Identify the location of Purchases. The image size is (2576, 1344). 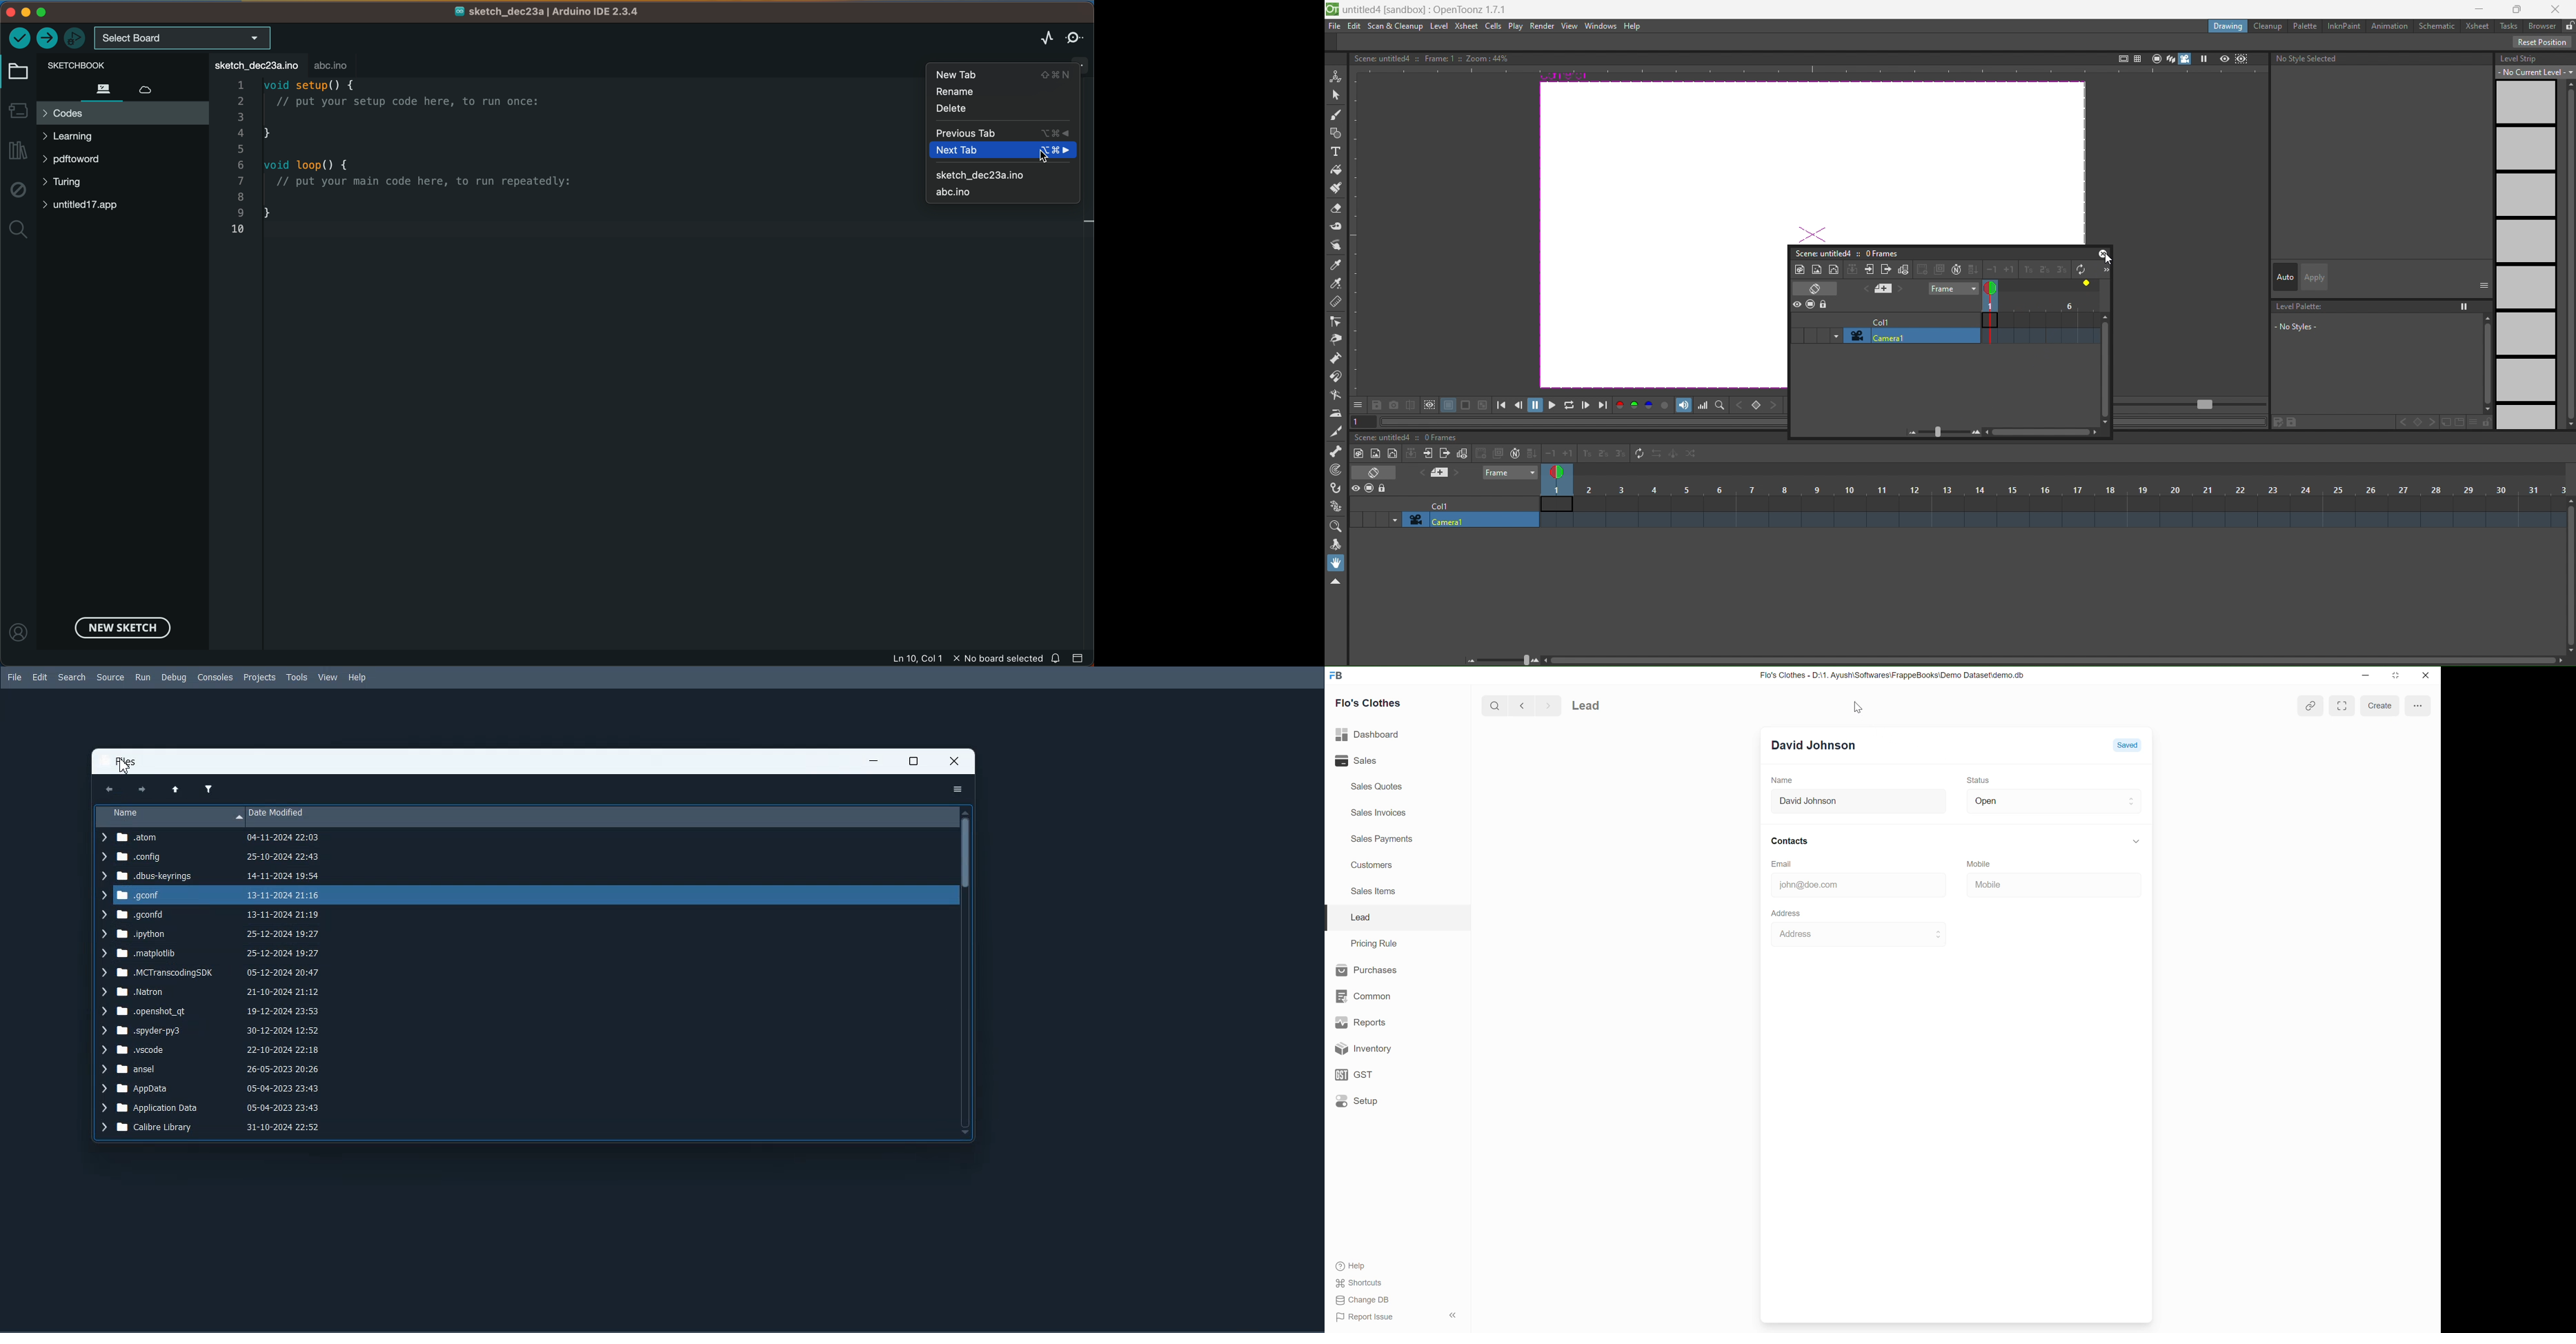
(1366, 969).